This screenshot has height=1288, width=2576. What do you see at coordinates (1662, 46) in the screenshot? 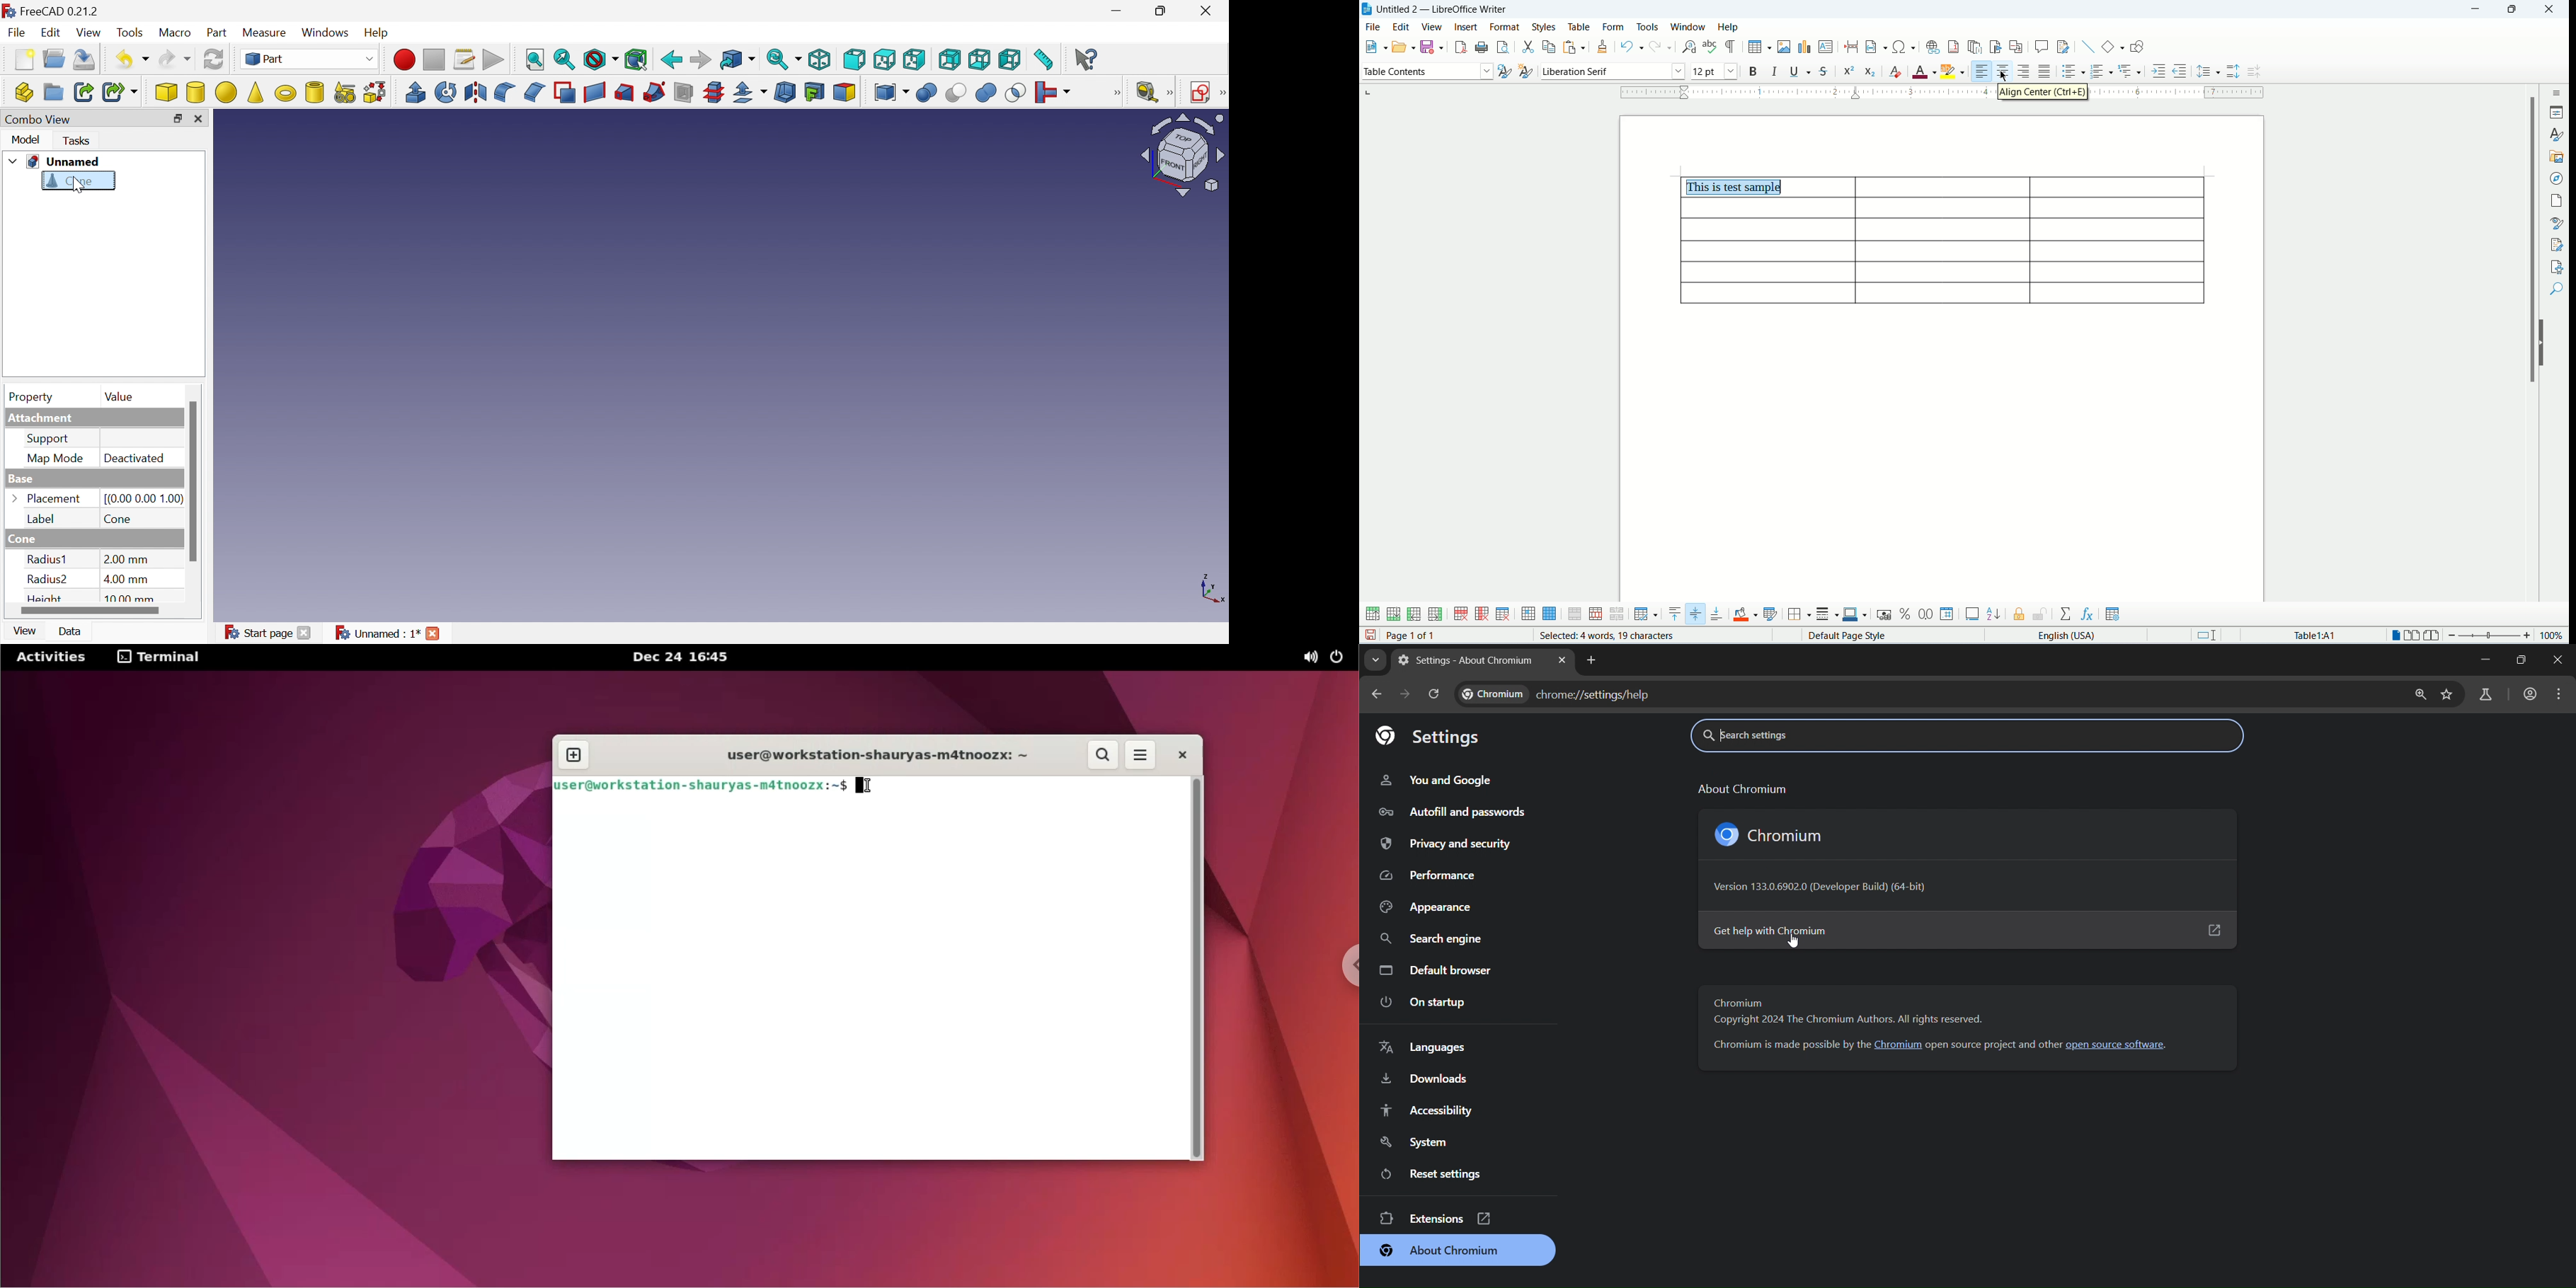
I see `redo` at bounding box center [1662, 46].